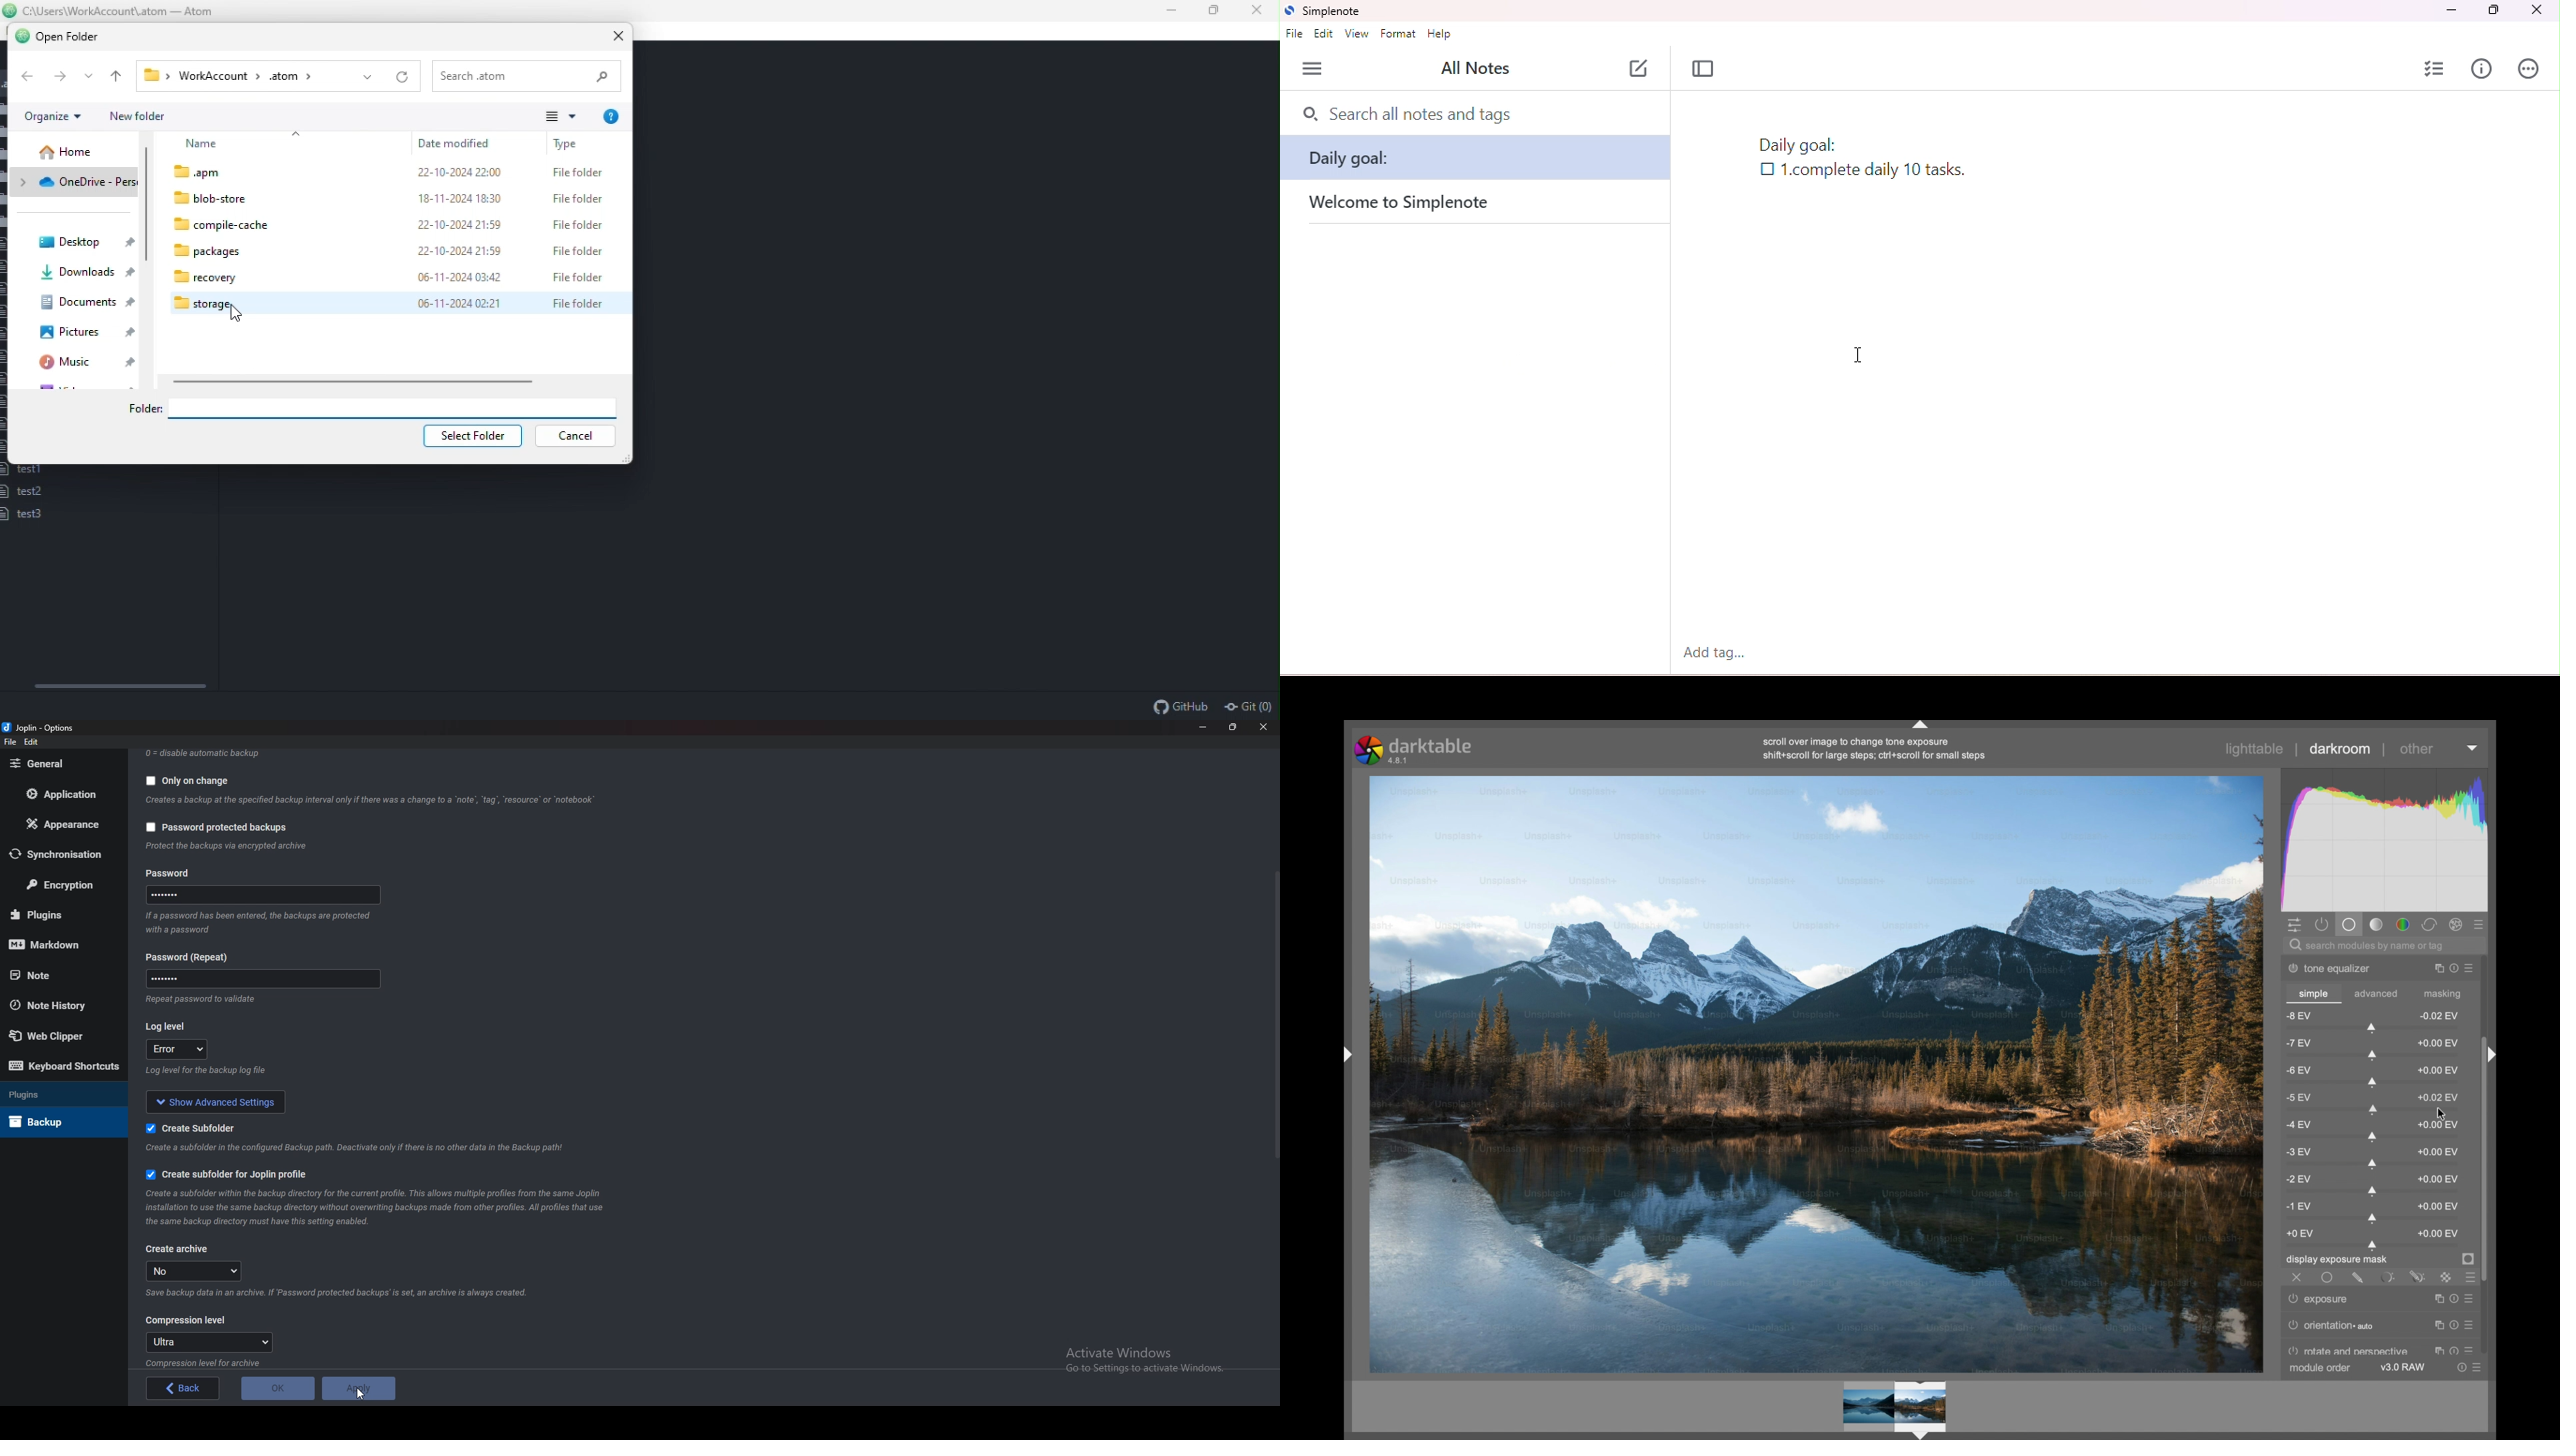 The width and height of the screenshot is (2576, 1456). I want to click on 0.00 ev, so click(2438, 1234).